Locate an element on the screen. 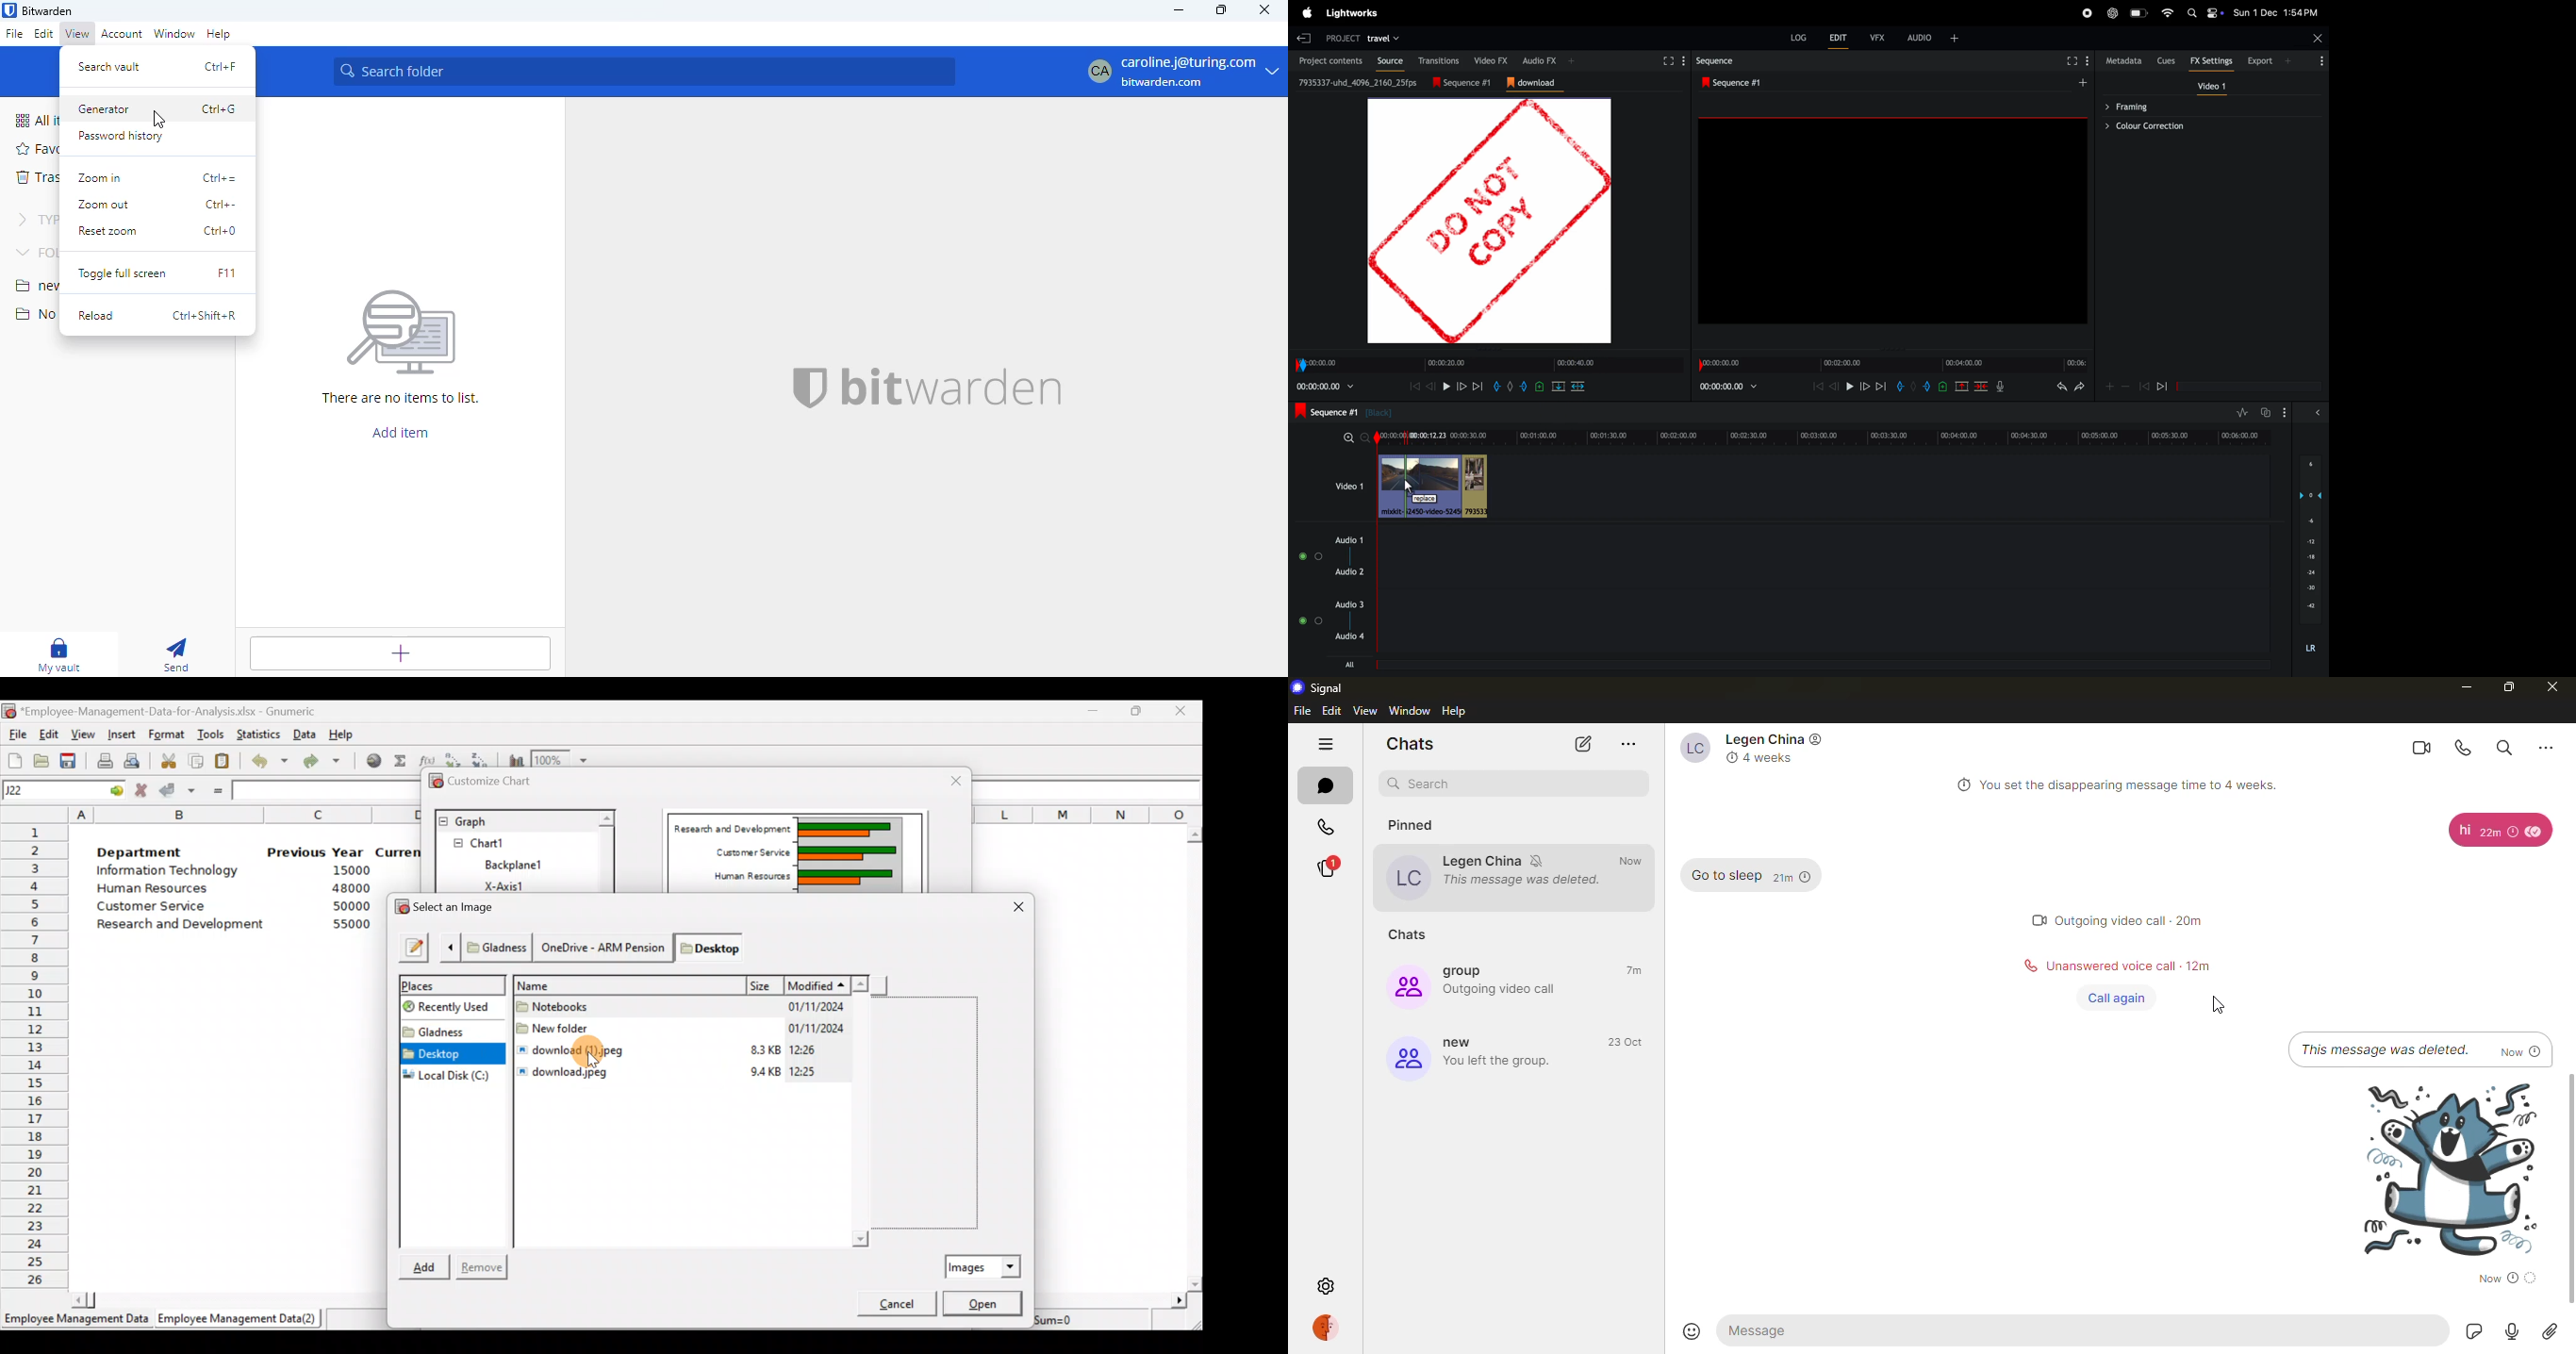 Image resolution: width=2576 pixels, height=1372 pixels. Employee Management Data is located at coordinates (75, 1320).